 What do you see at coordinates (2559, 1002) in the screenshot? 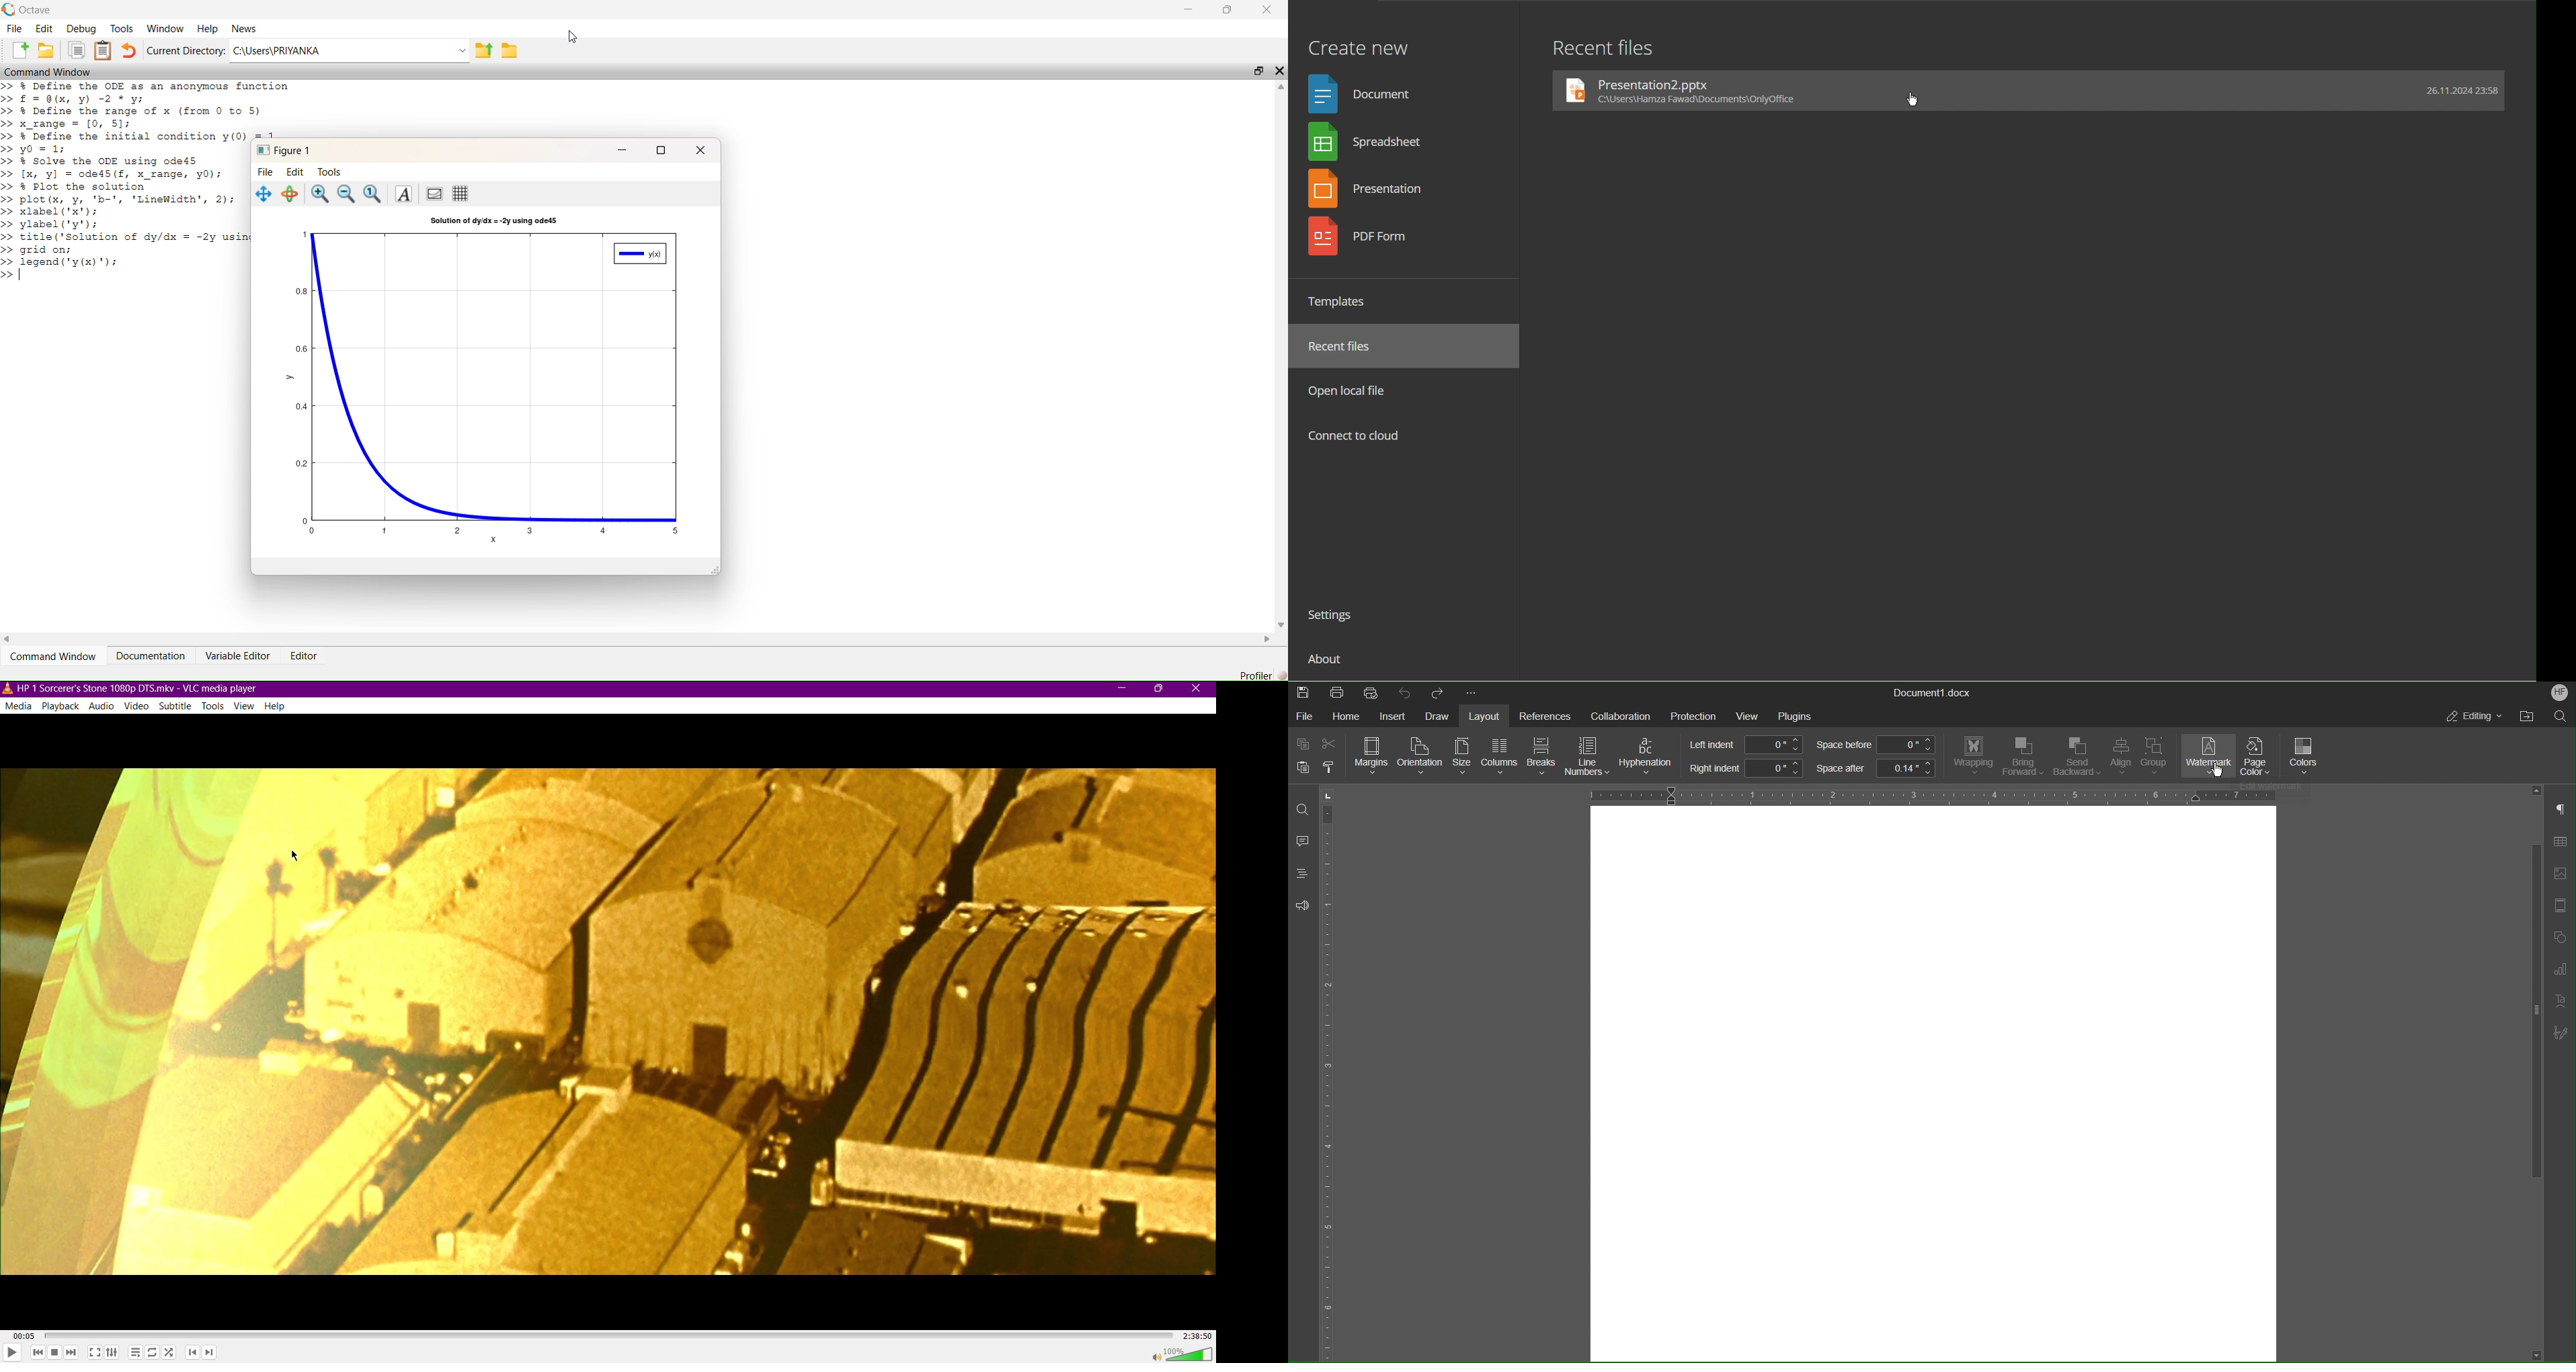
I see `Text Art` at bounding box center [2559, 1002].